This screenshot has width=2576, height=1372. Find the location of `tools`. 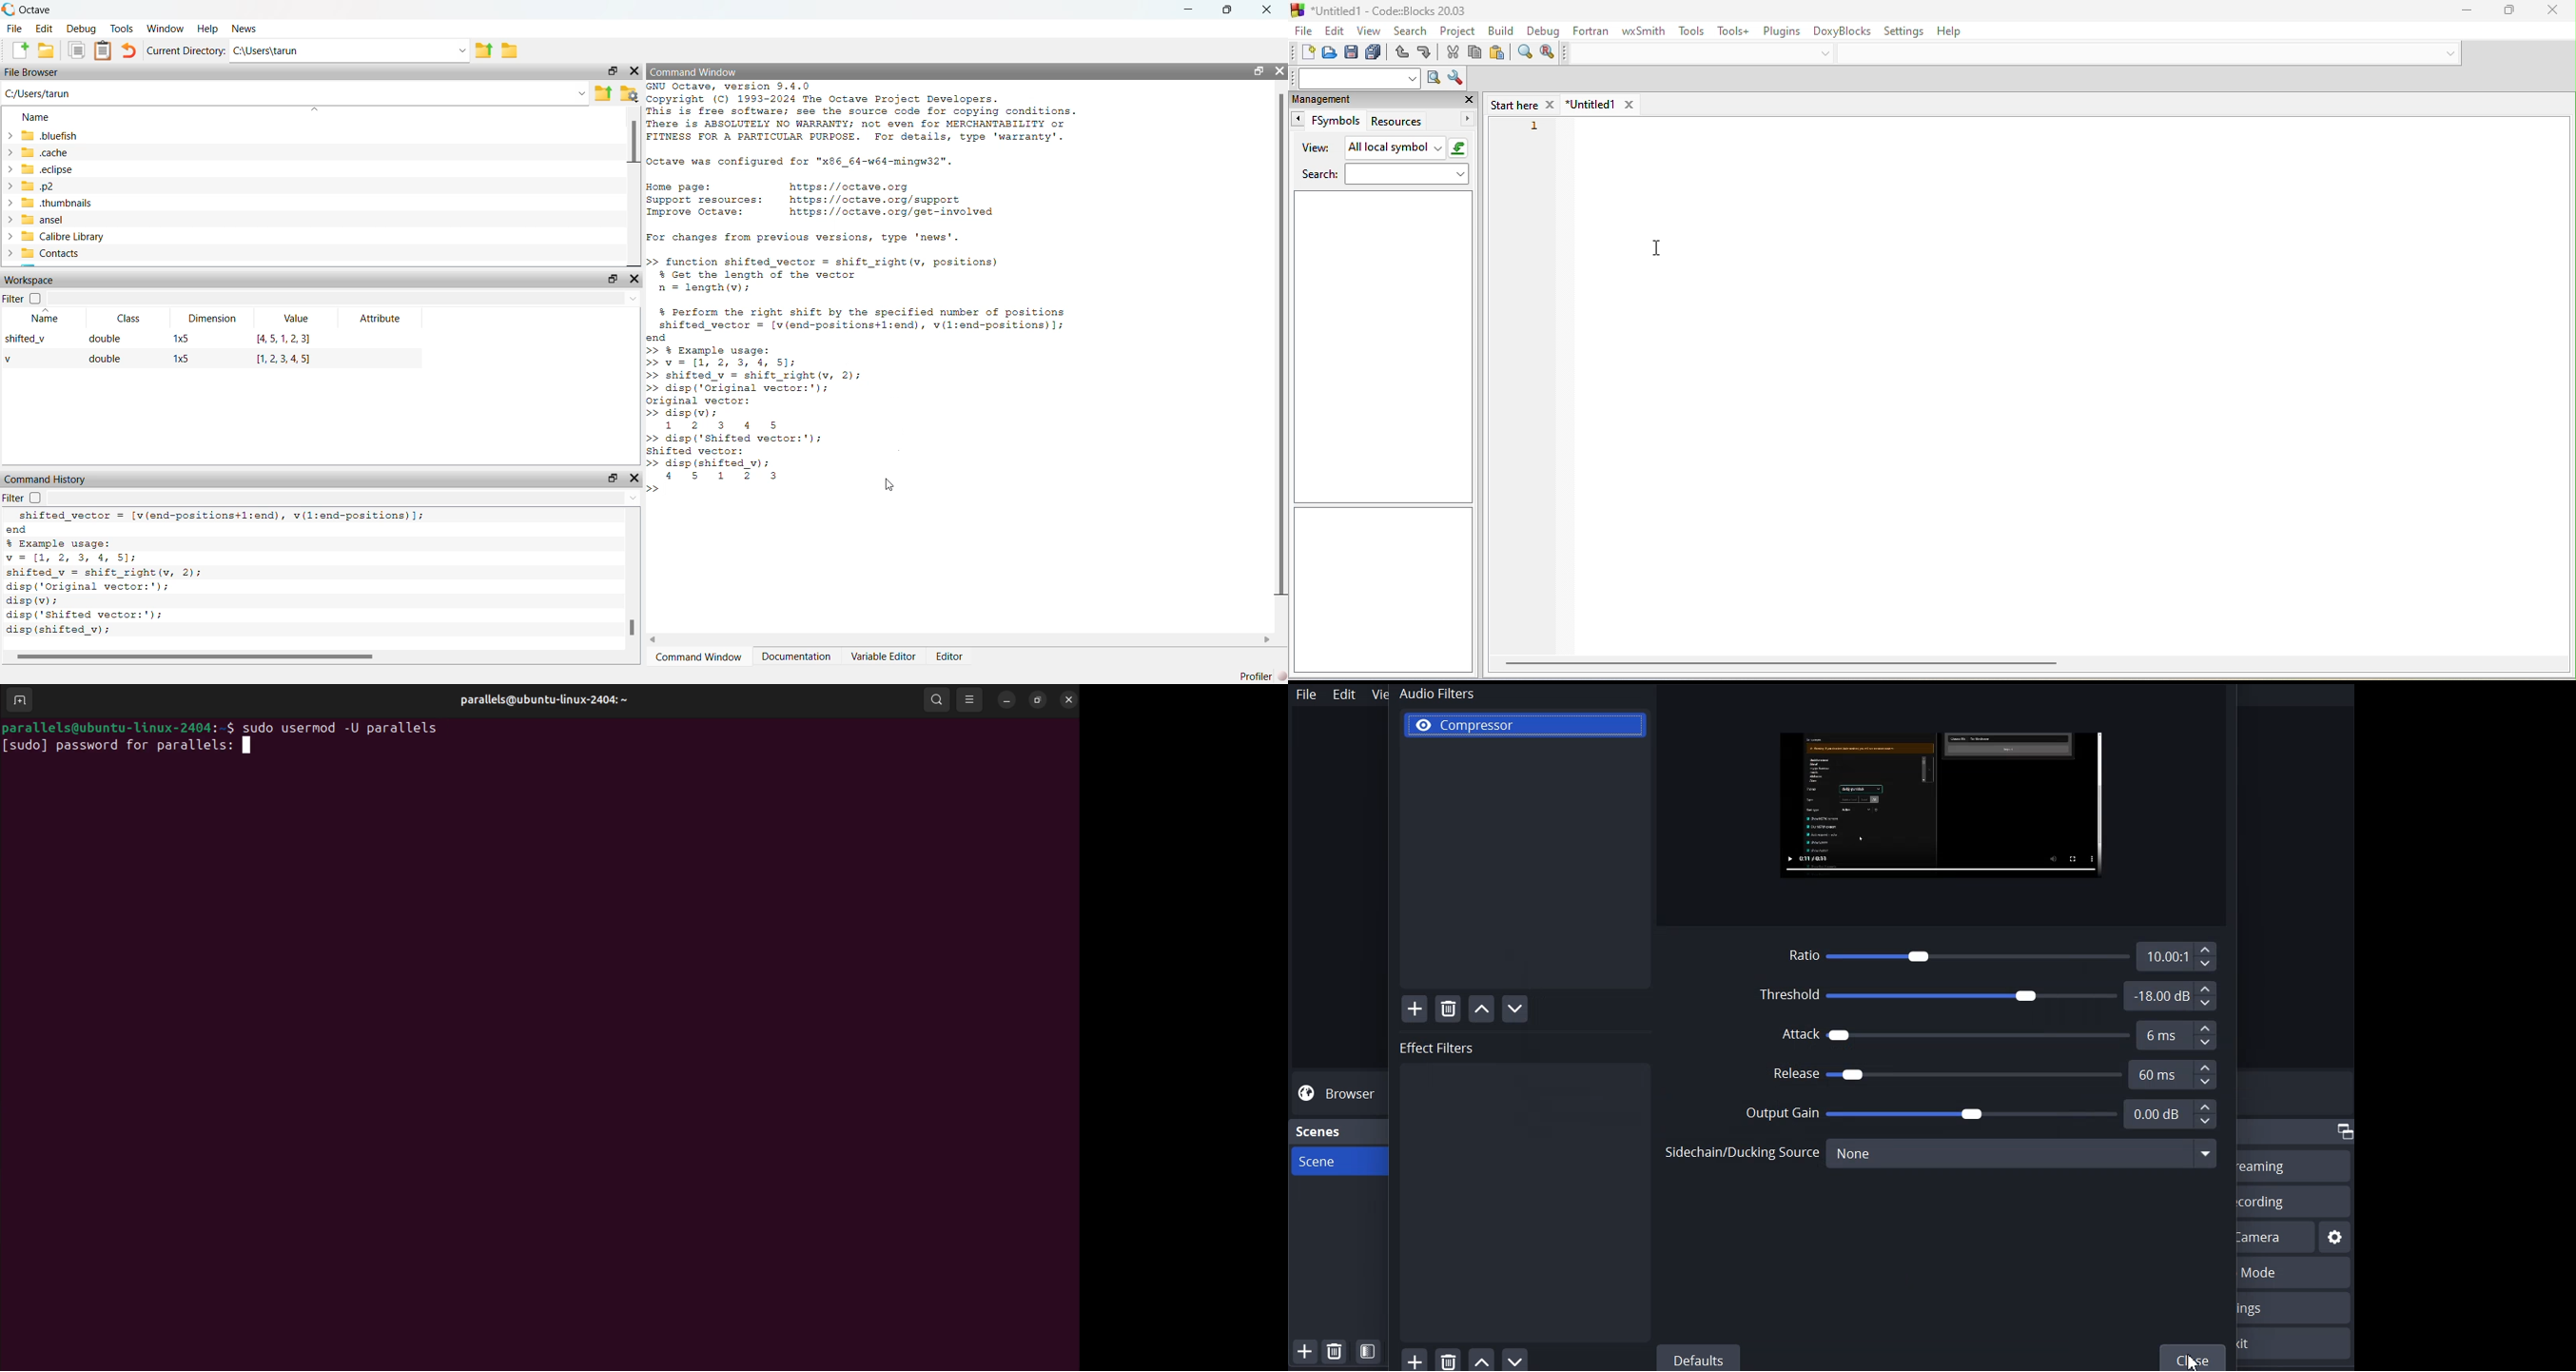

tools is located at coordinates (121, 29).